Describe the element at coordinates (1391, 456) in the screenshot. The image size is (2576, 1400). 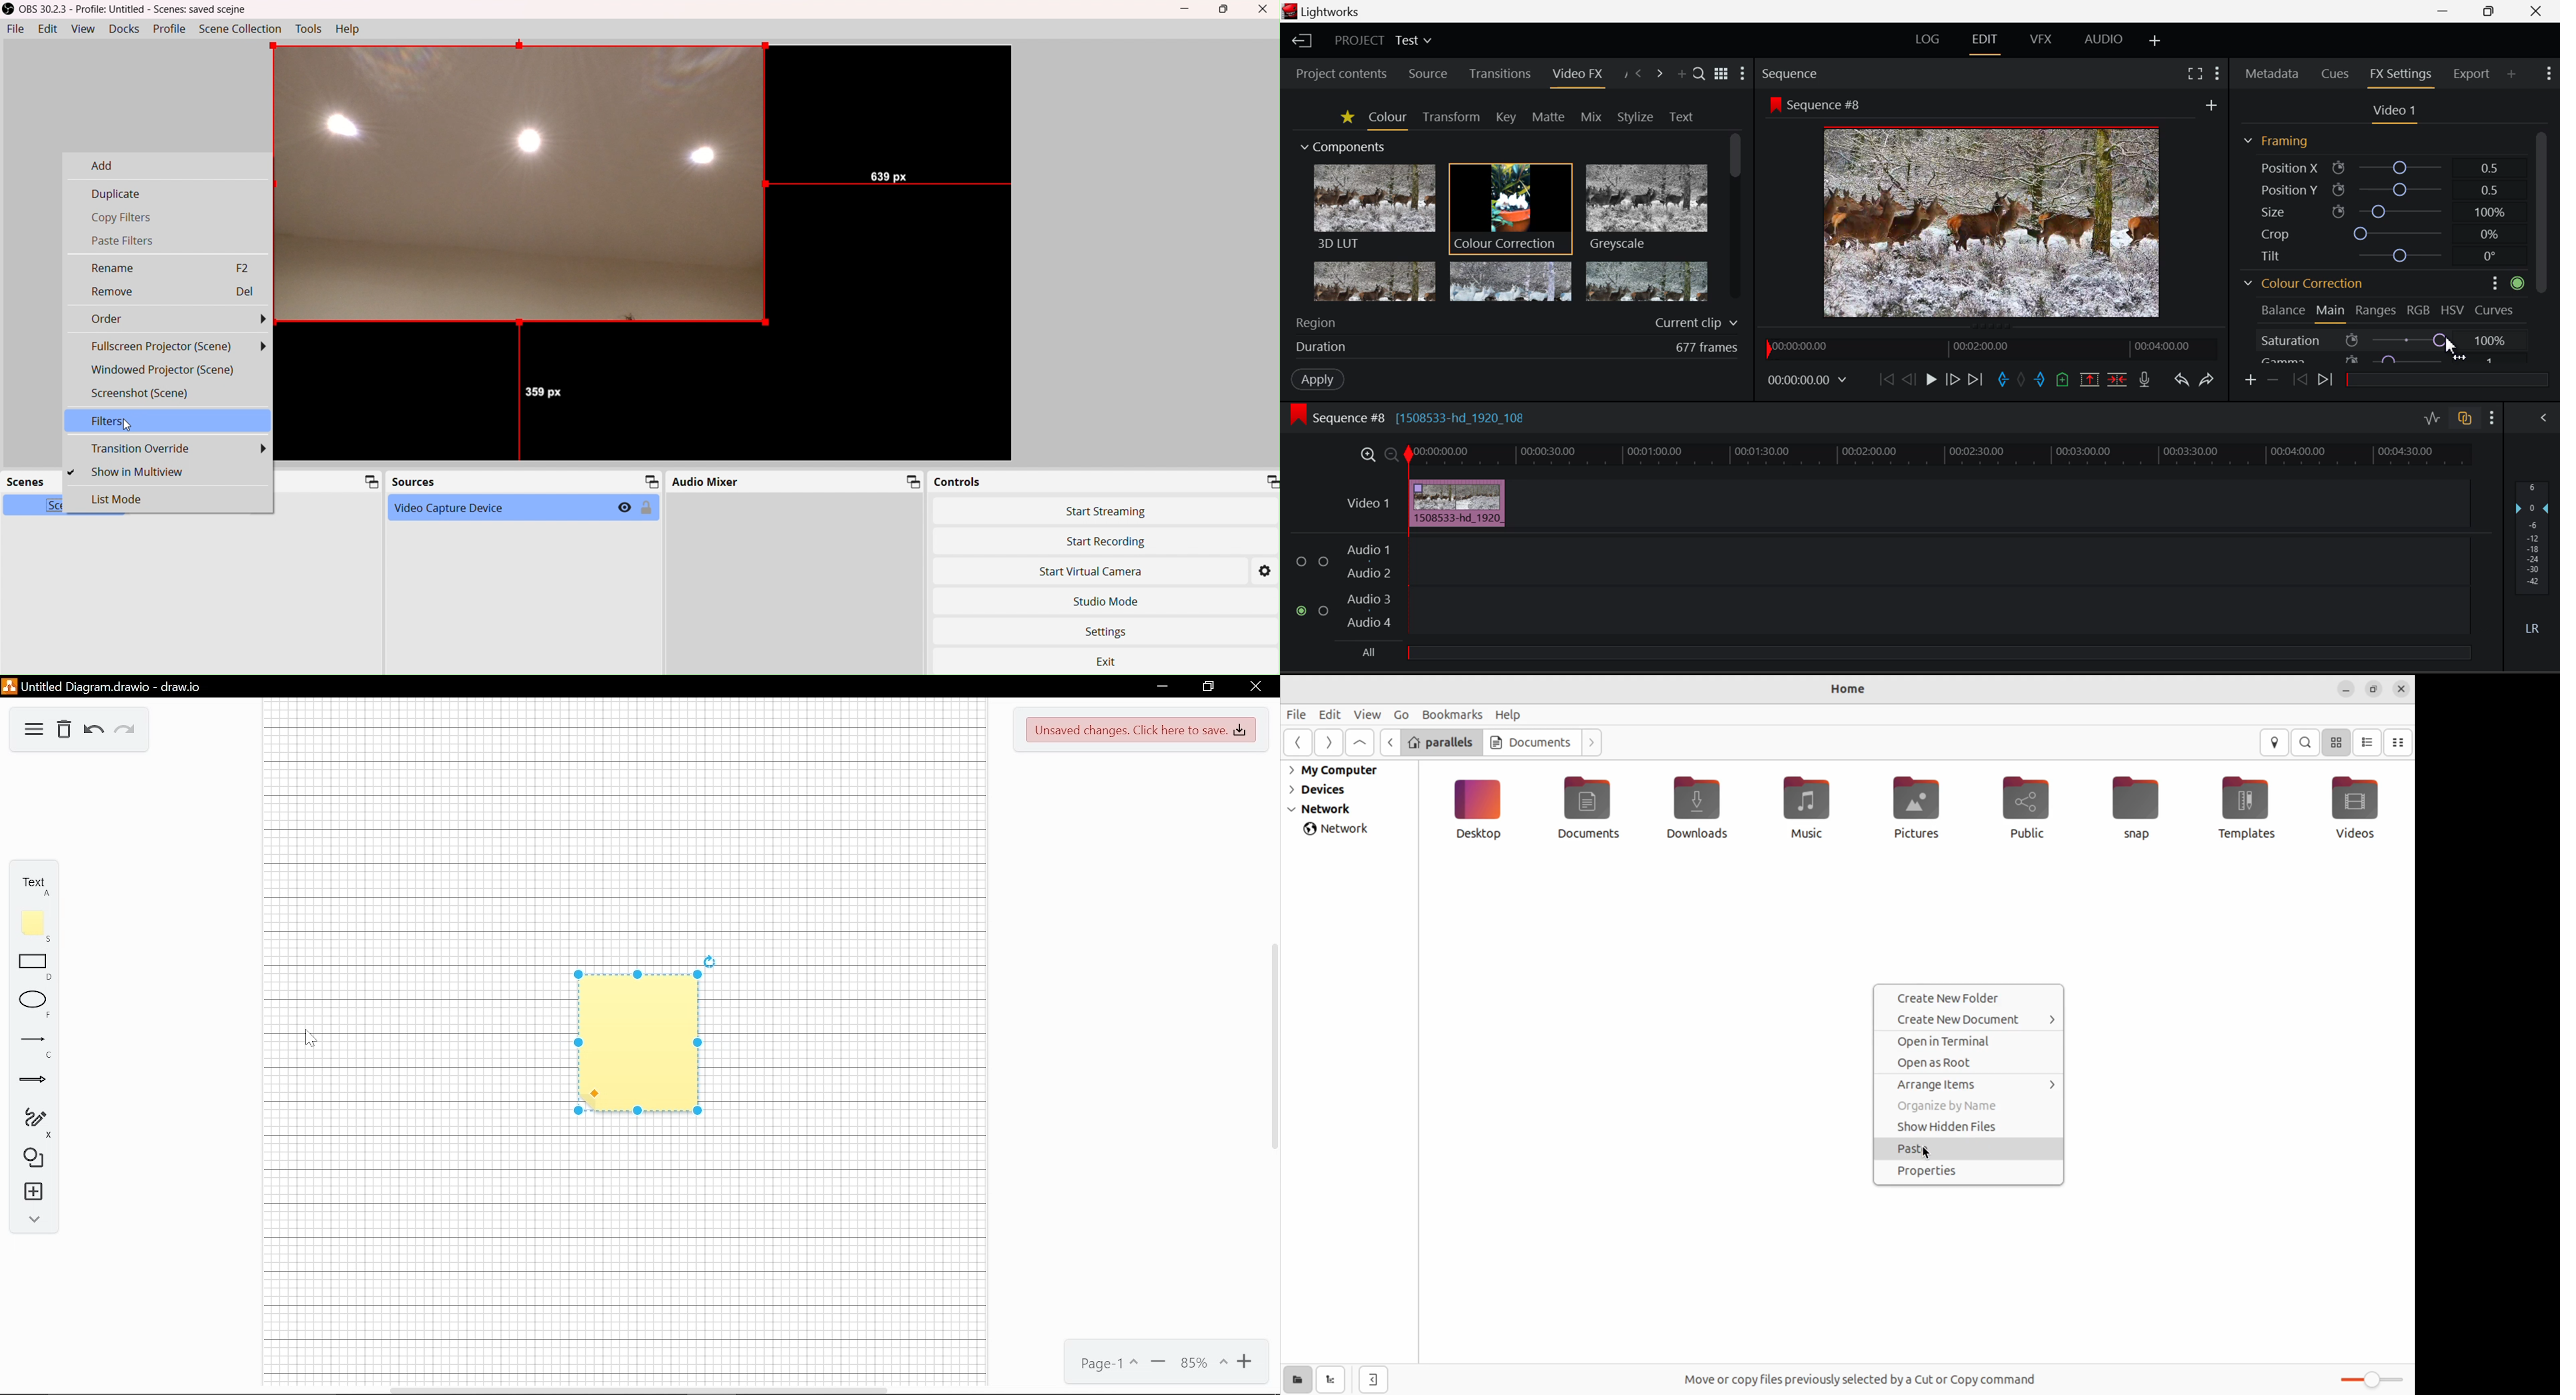
I see `Timeline Zoom Out` at that location.